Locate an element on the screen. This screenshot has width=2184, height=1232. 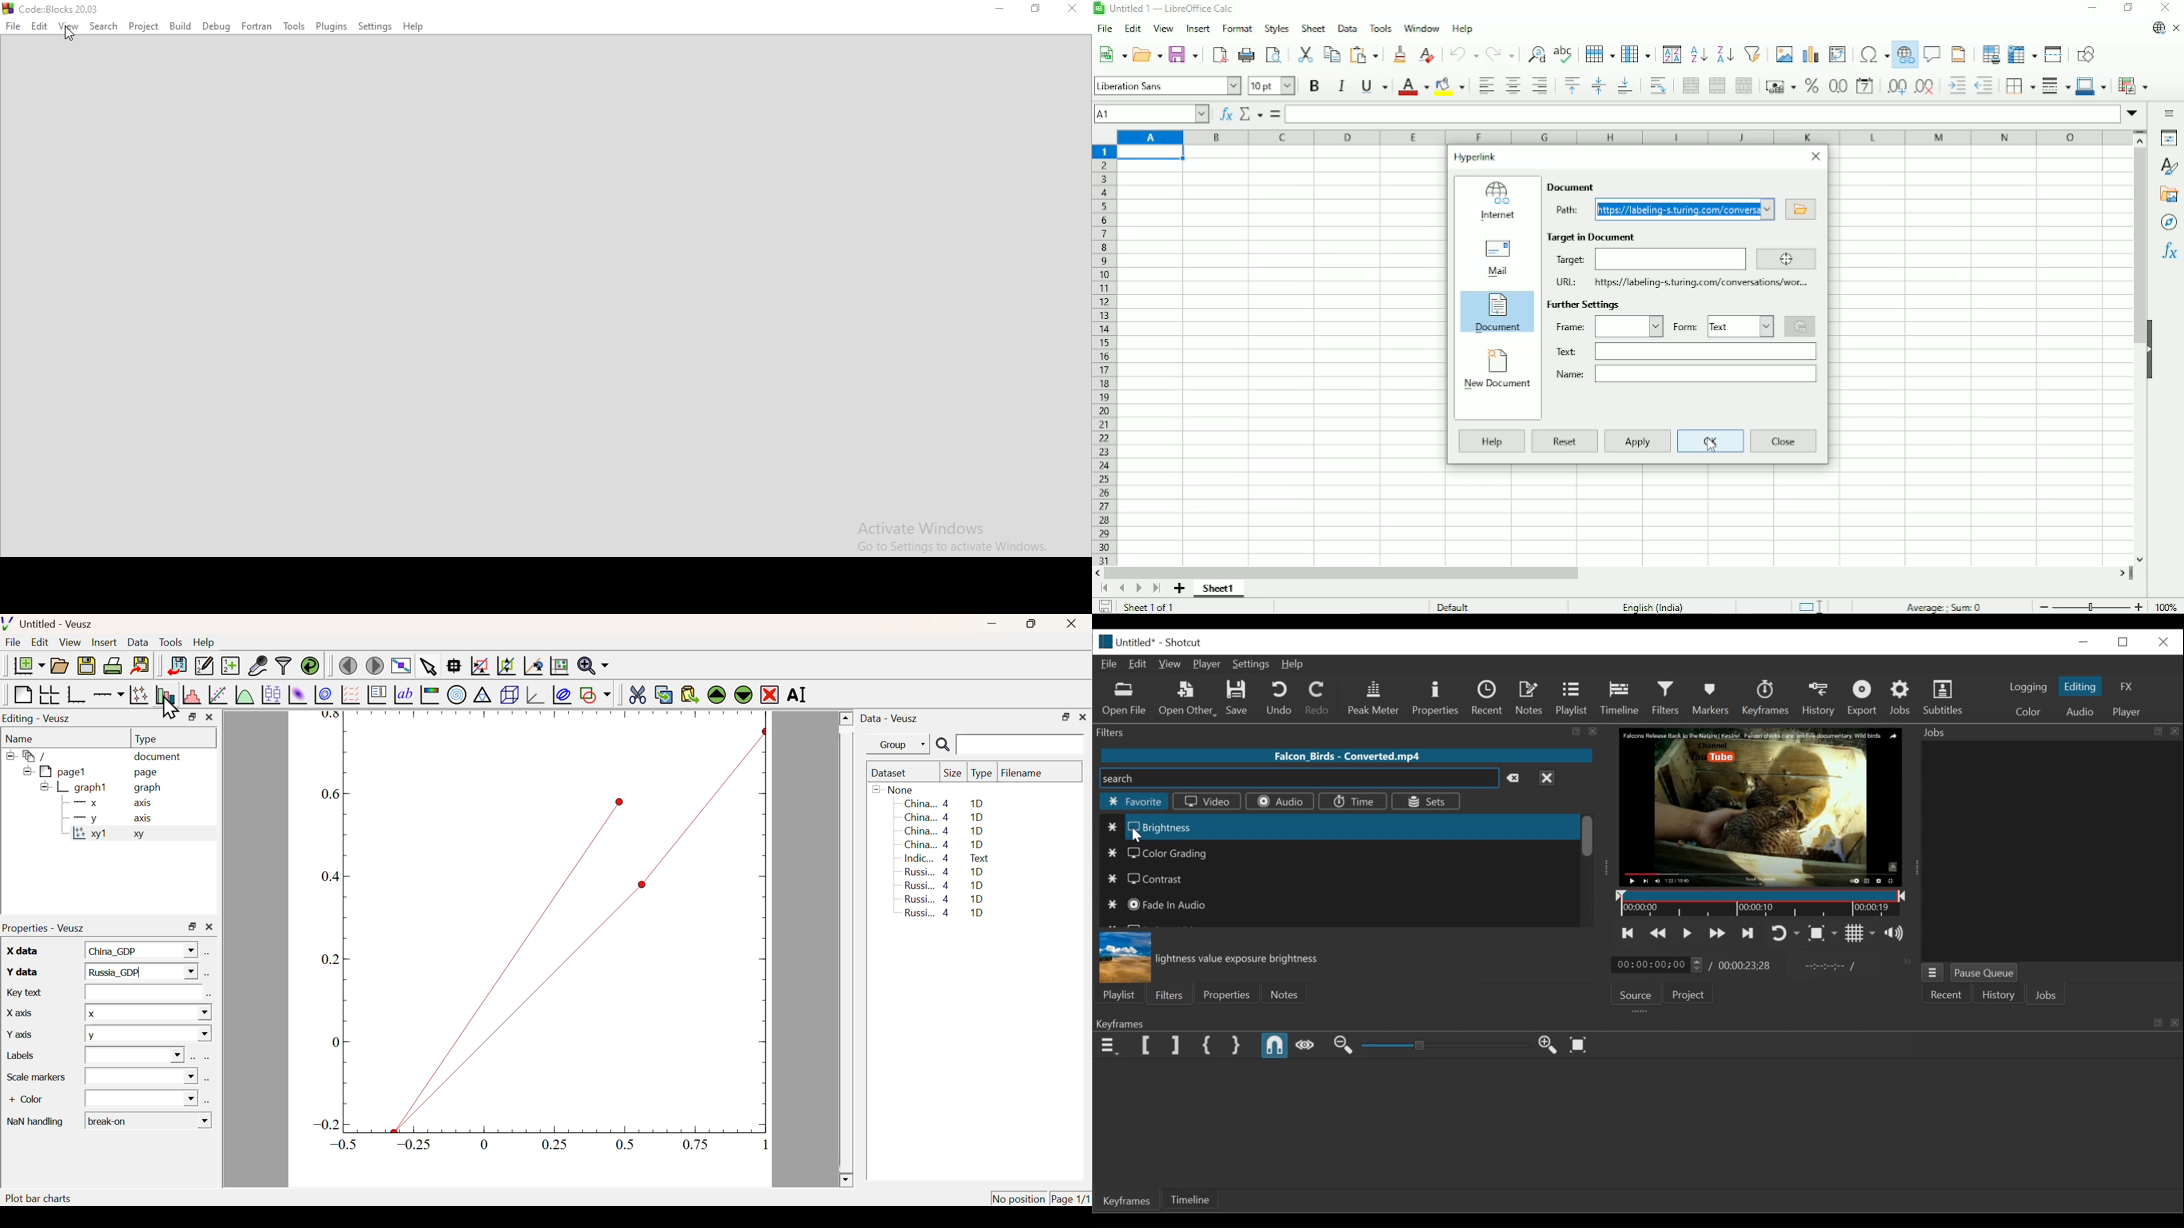
Properties is located at coordinates (2168, 138).